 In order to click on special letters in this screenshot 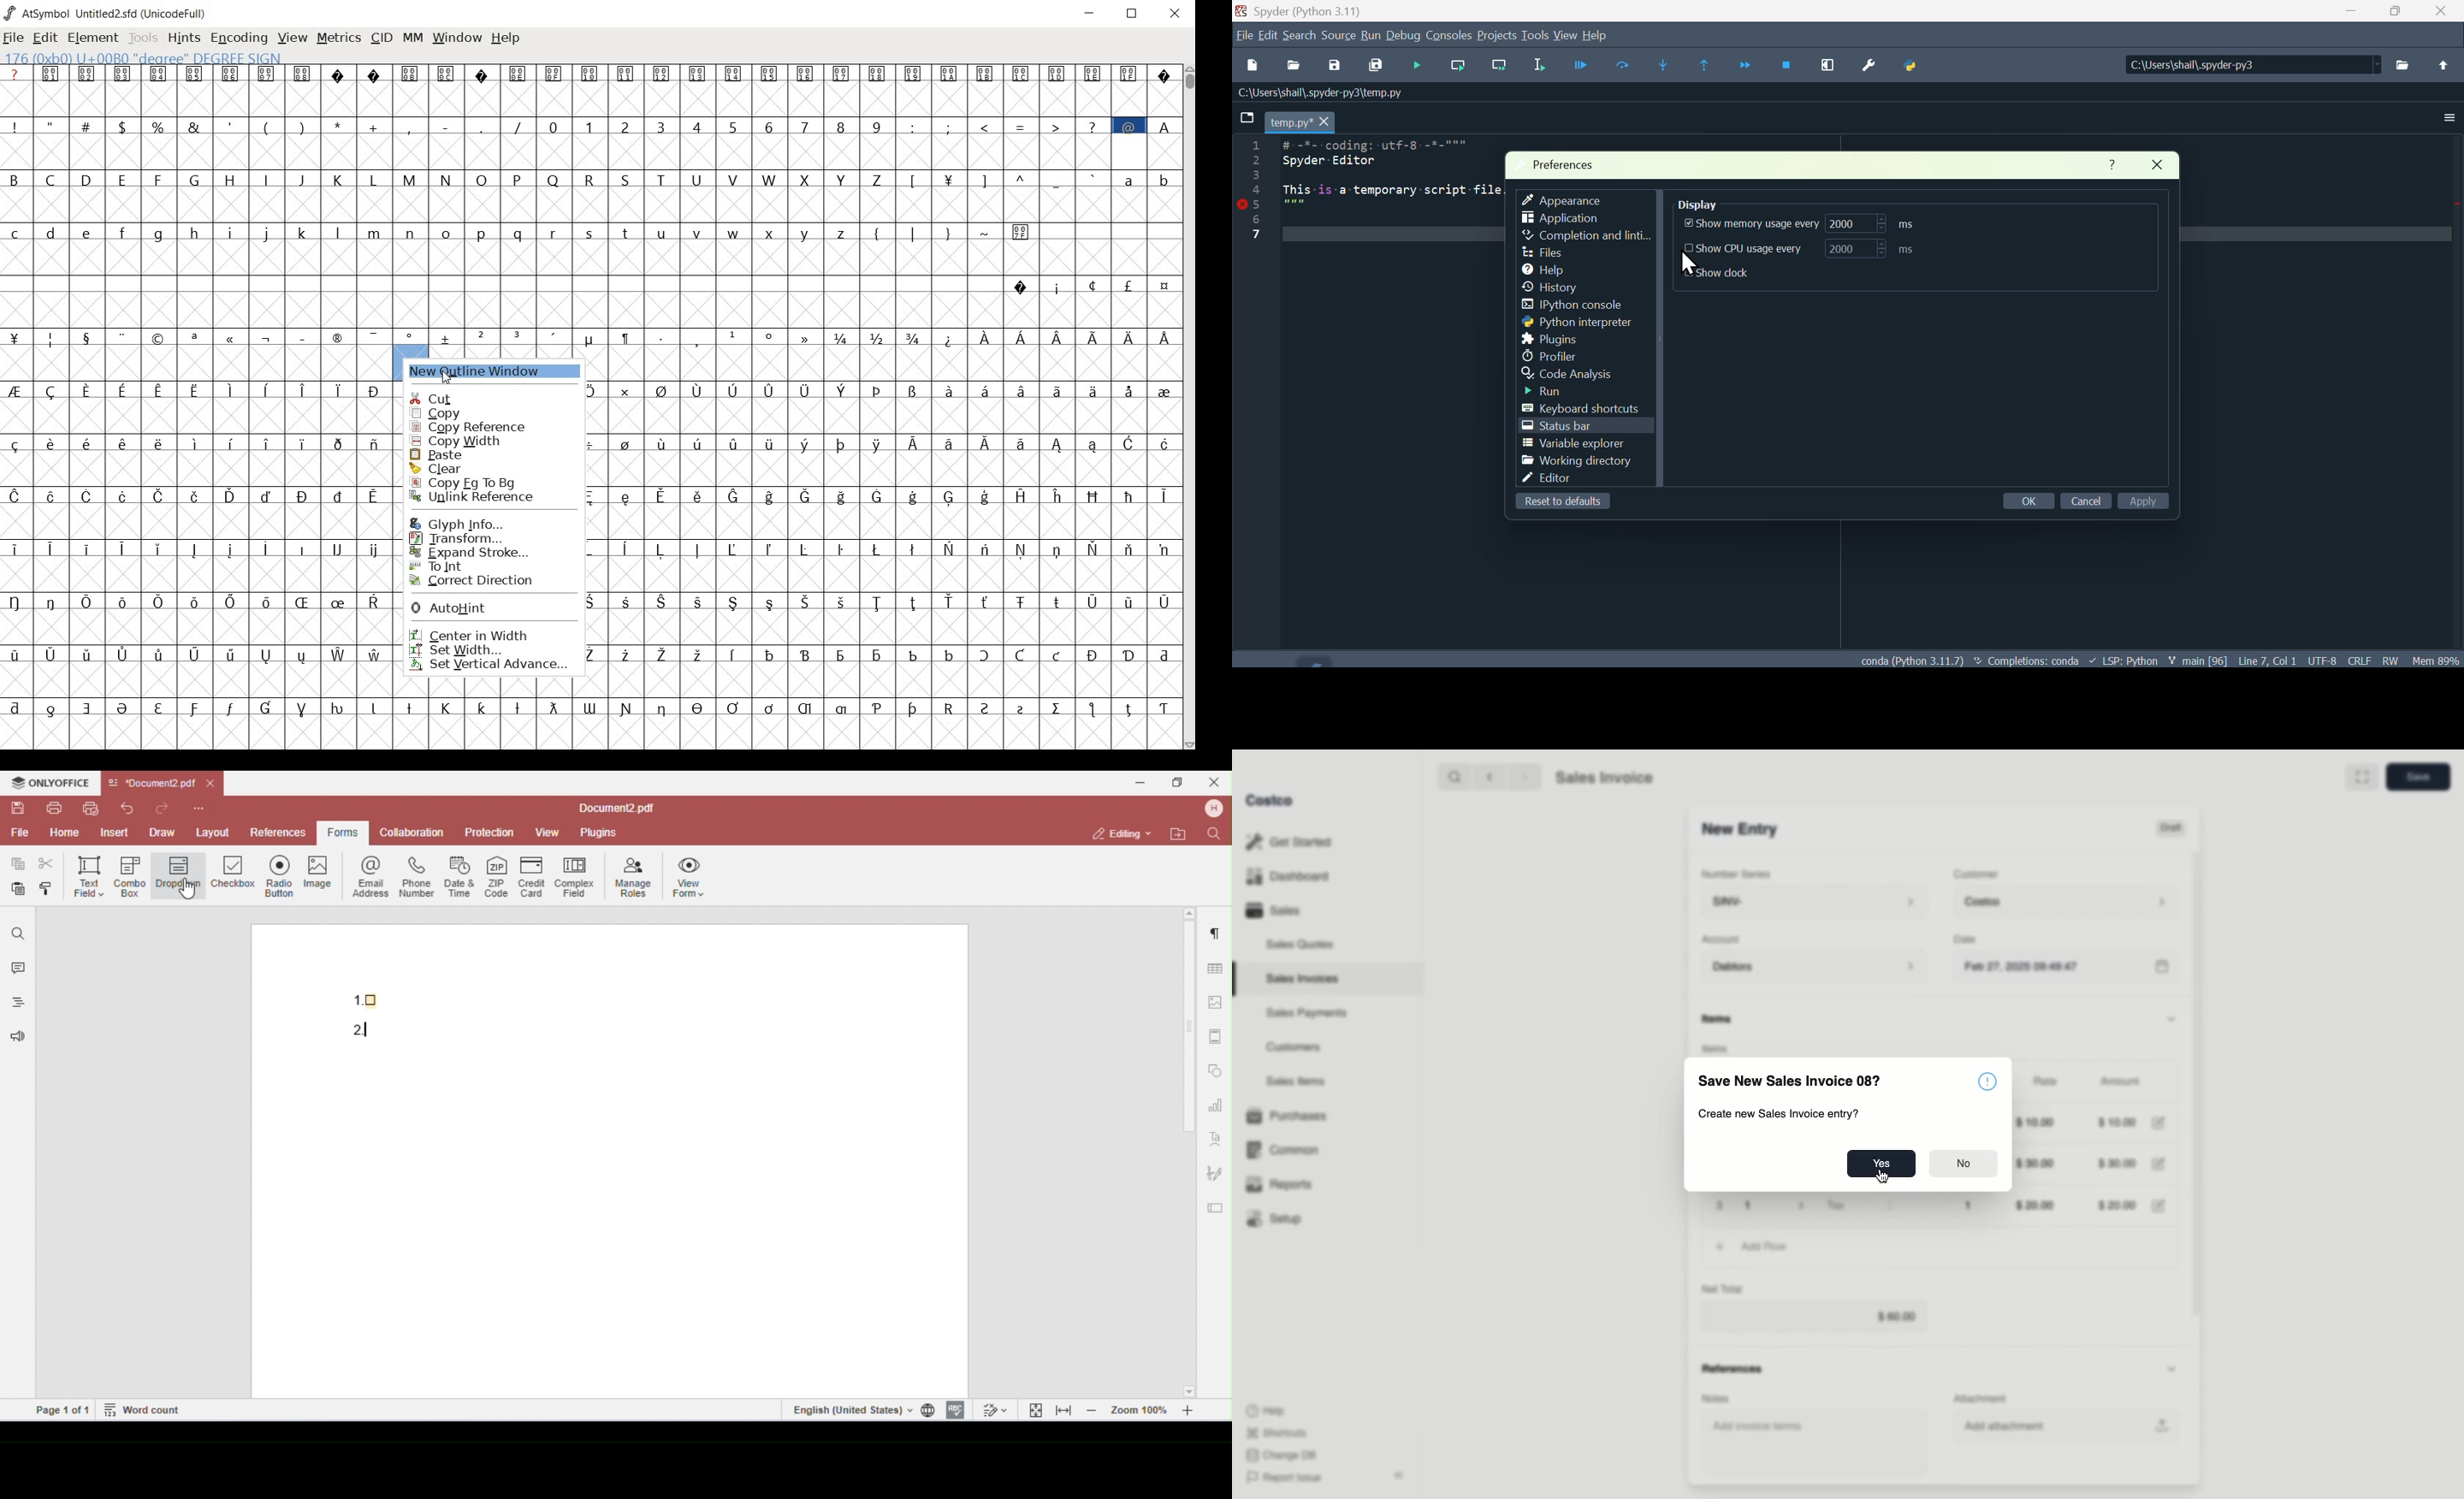, I will do `click(881, 653)`.